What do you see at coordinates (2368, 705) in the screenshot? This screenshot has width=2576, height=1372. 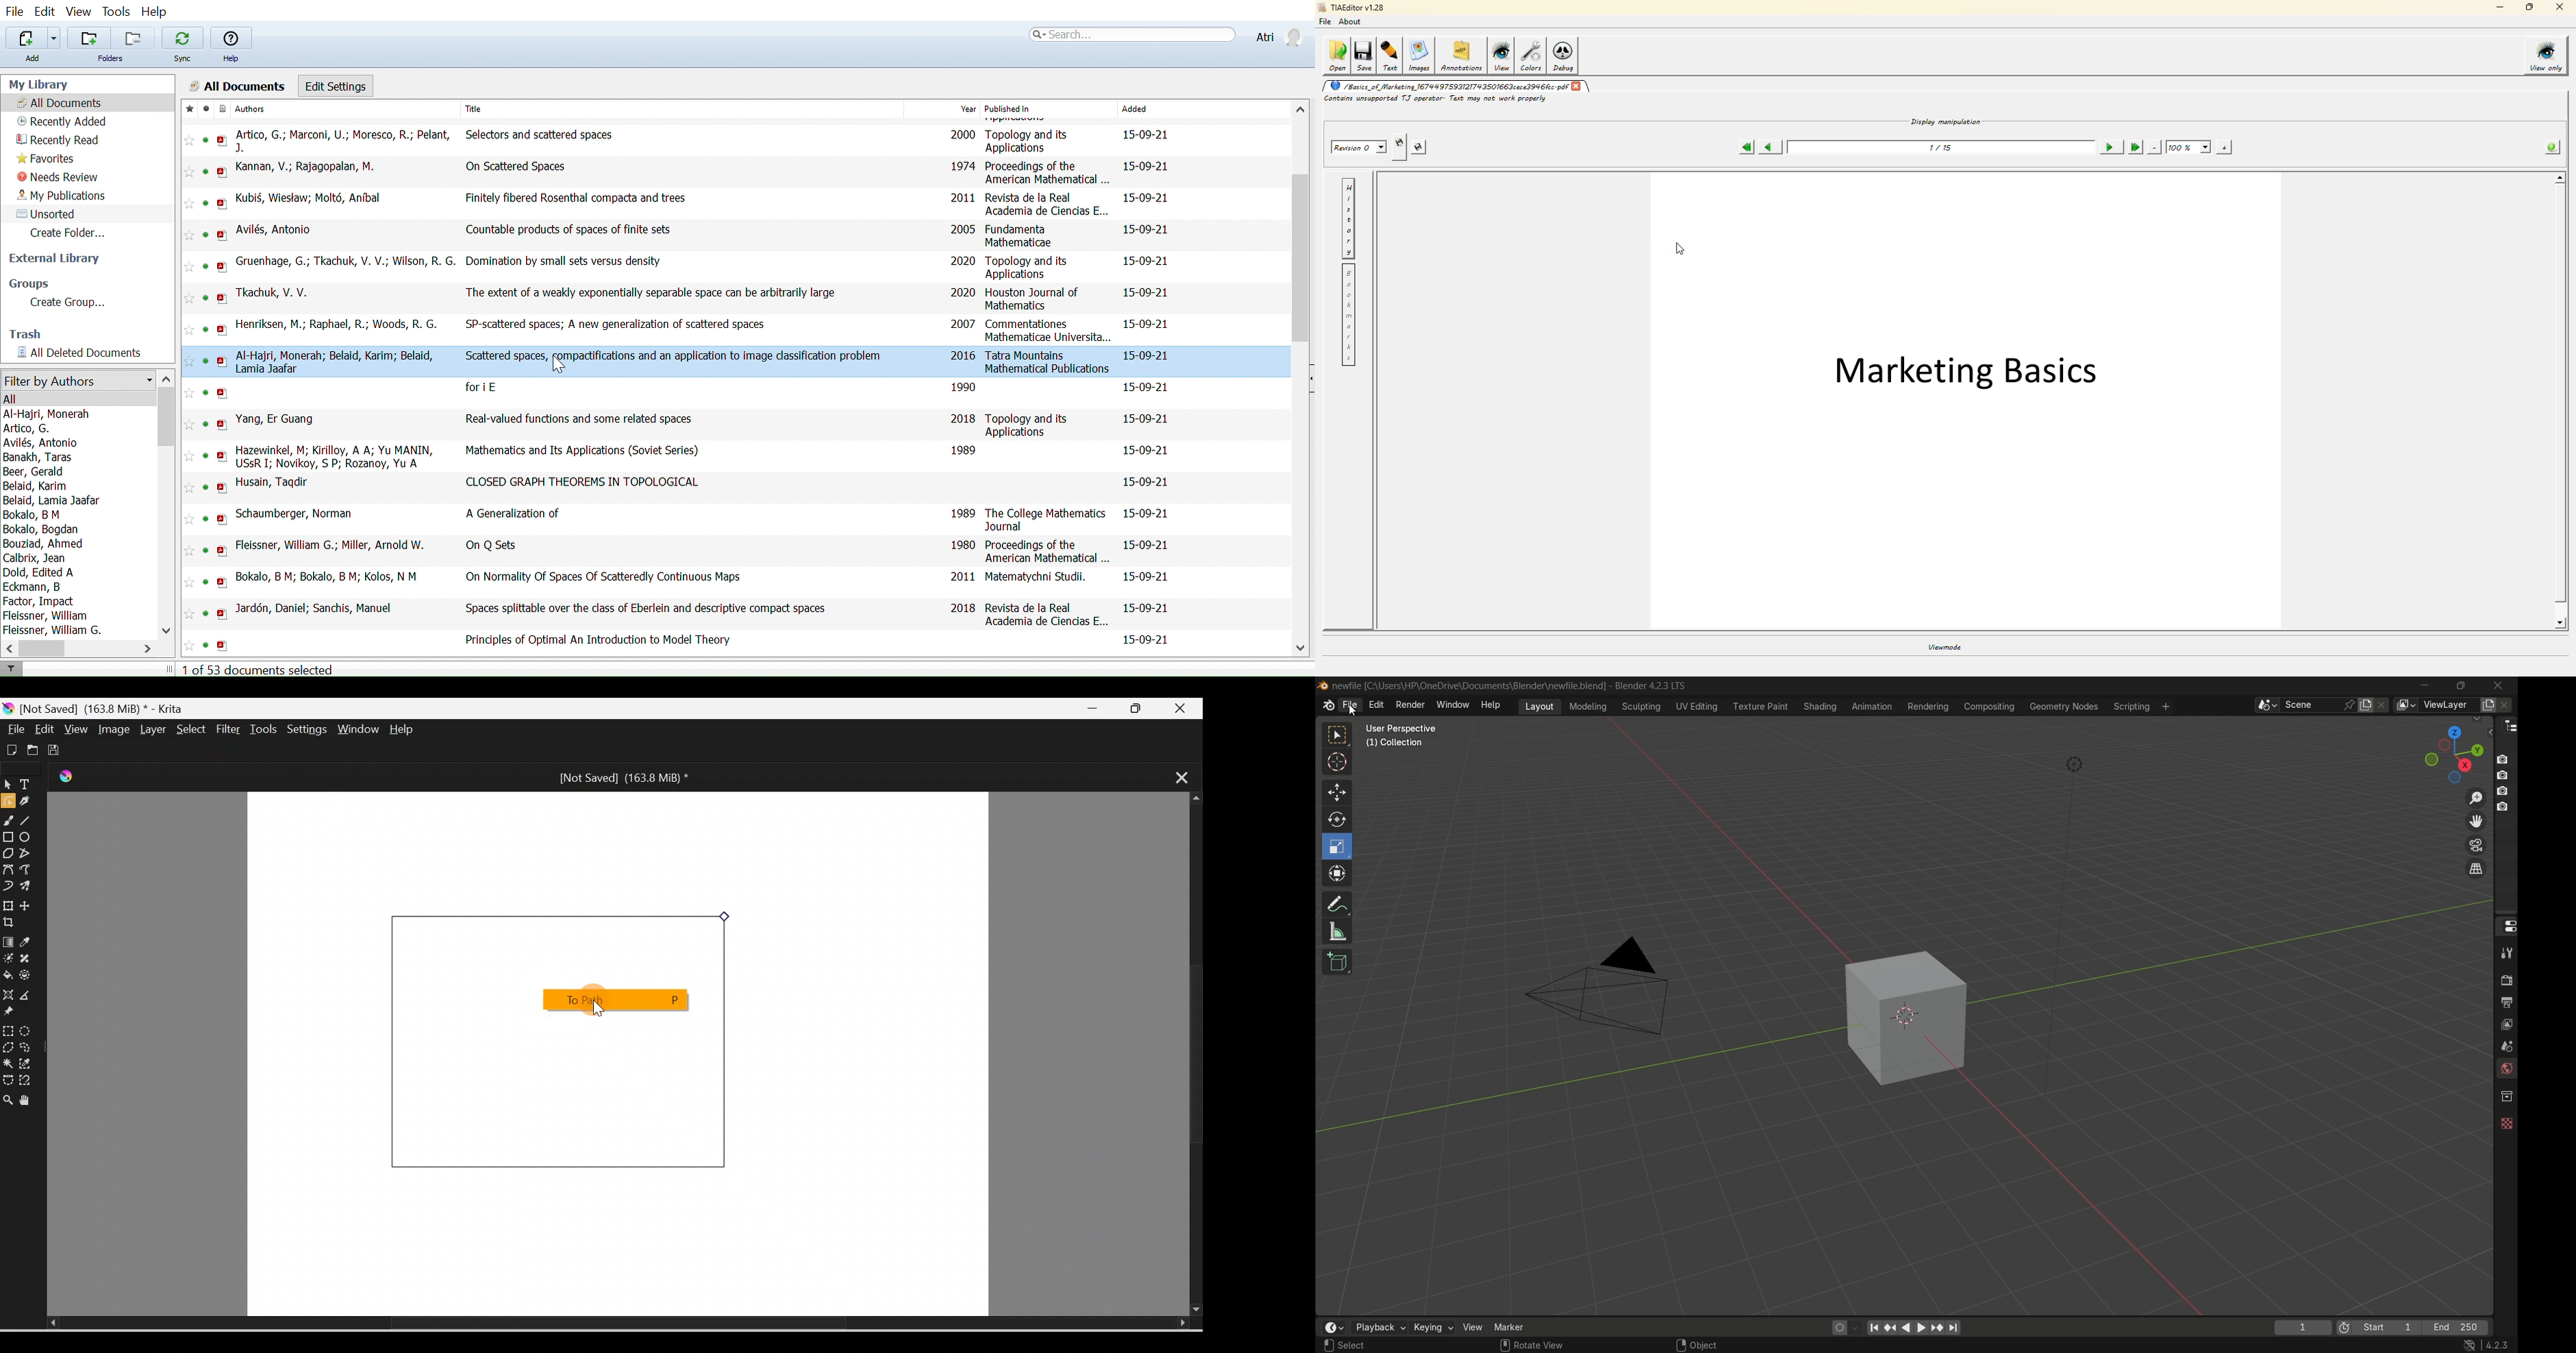 I see `new scene` at bounding box center [2368, 705].